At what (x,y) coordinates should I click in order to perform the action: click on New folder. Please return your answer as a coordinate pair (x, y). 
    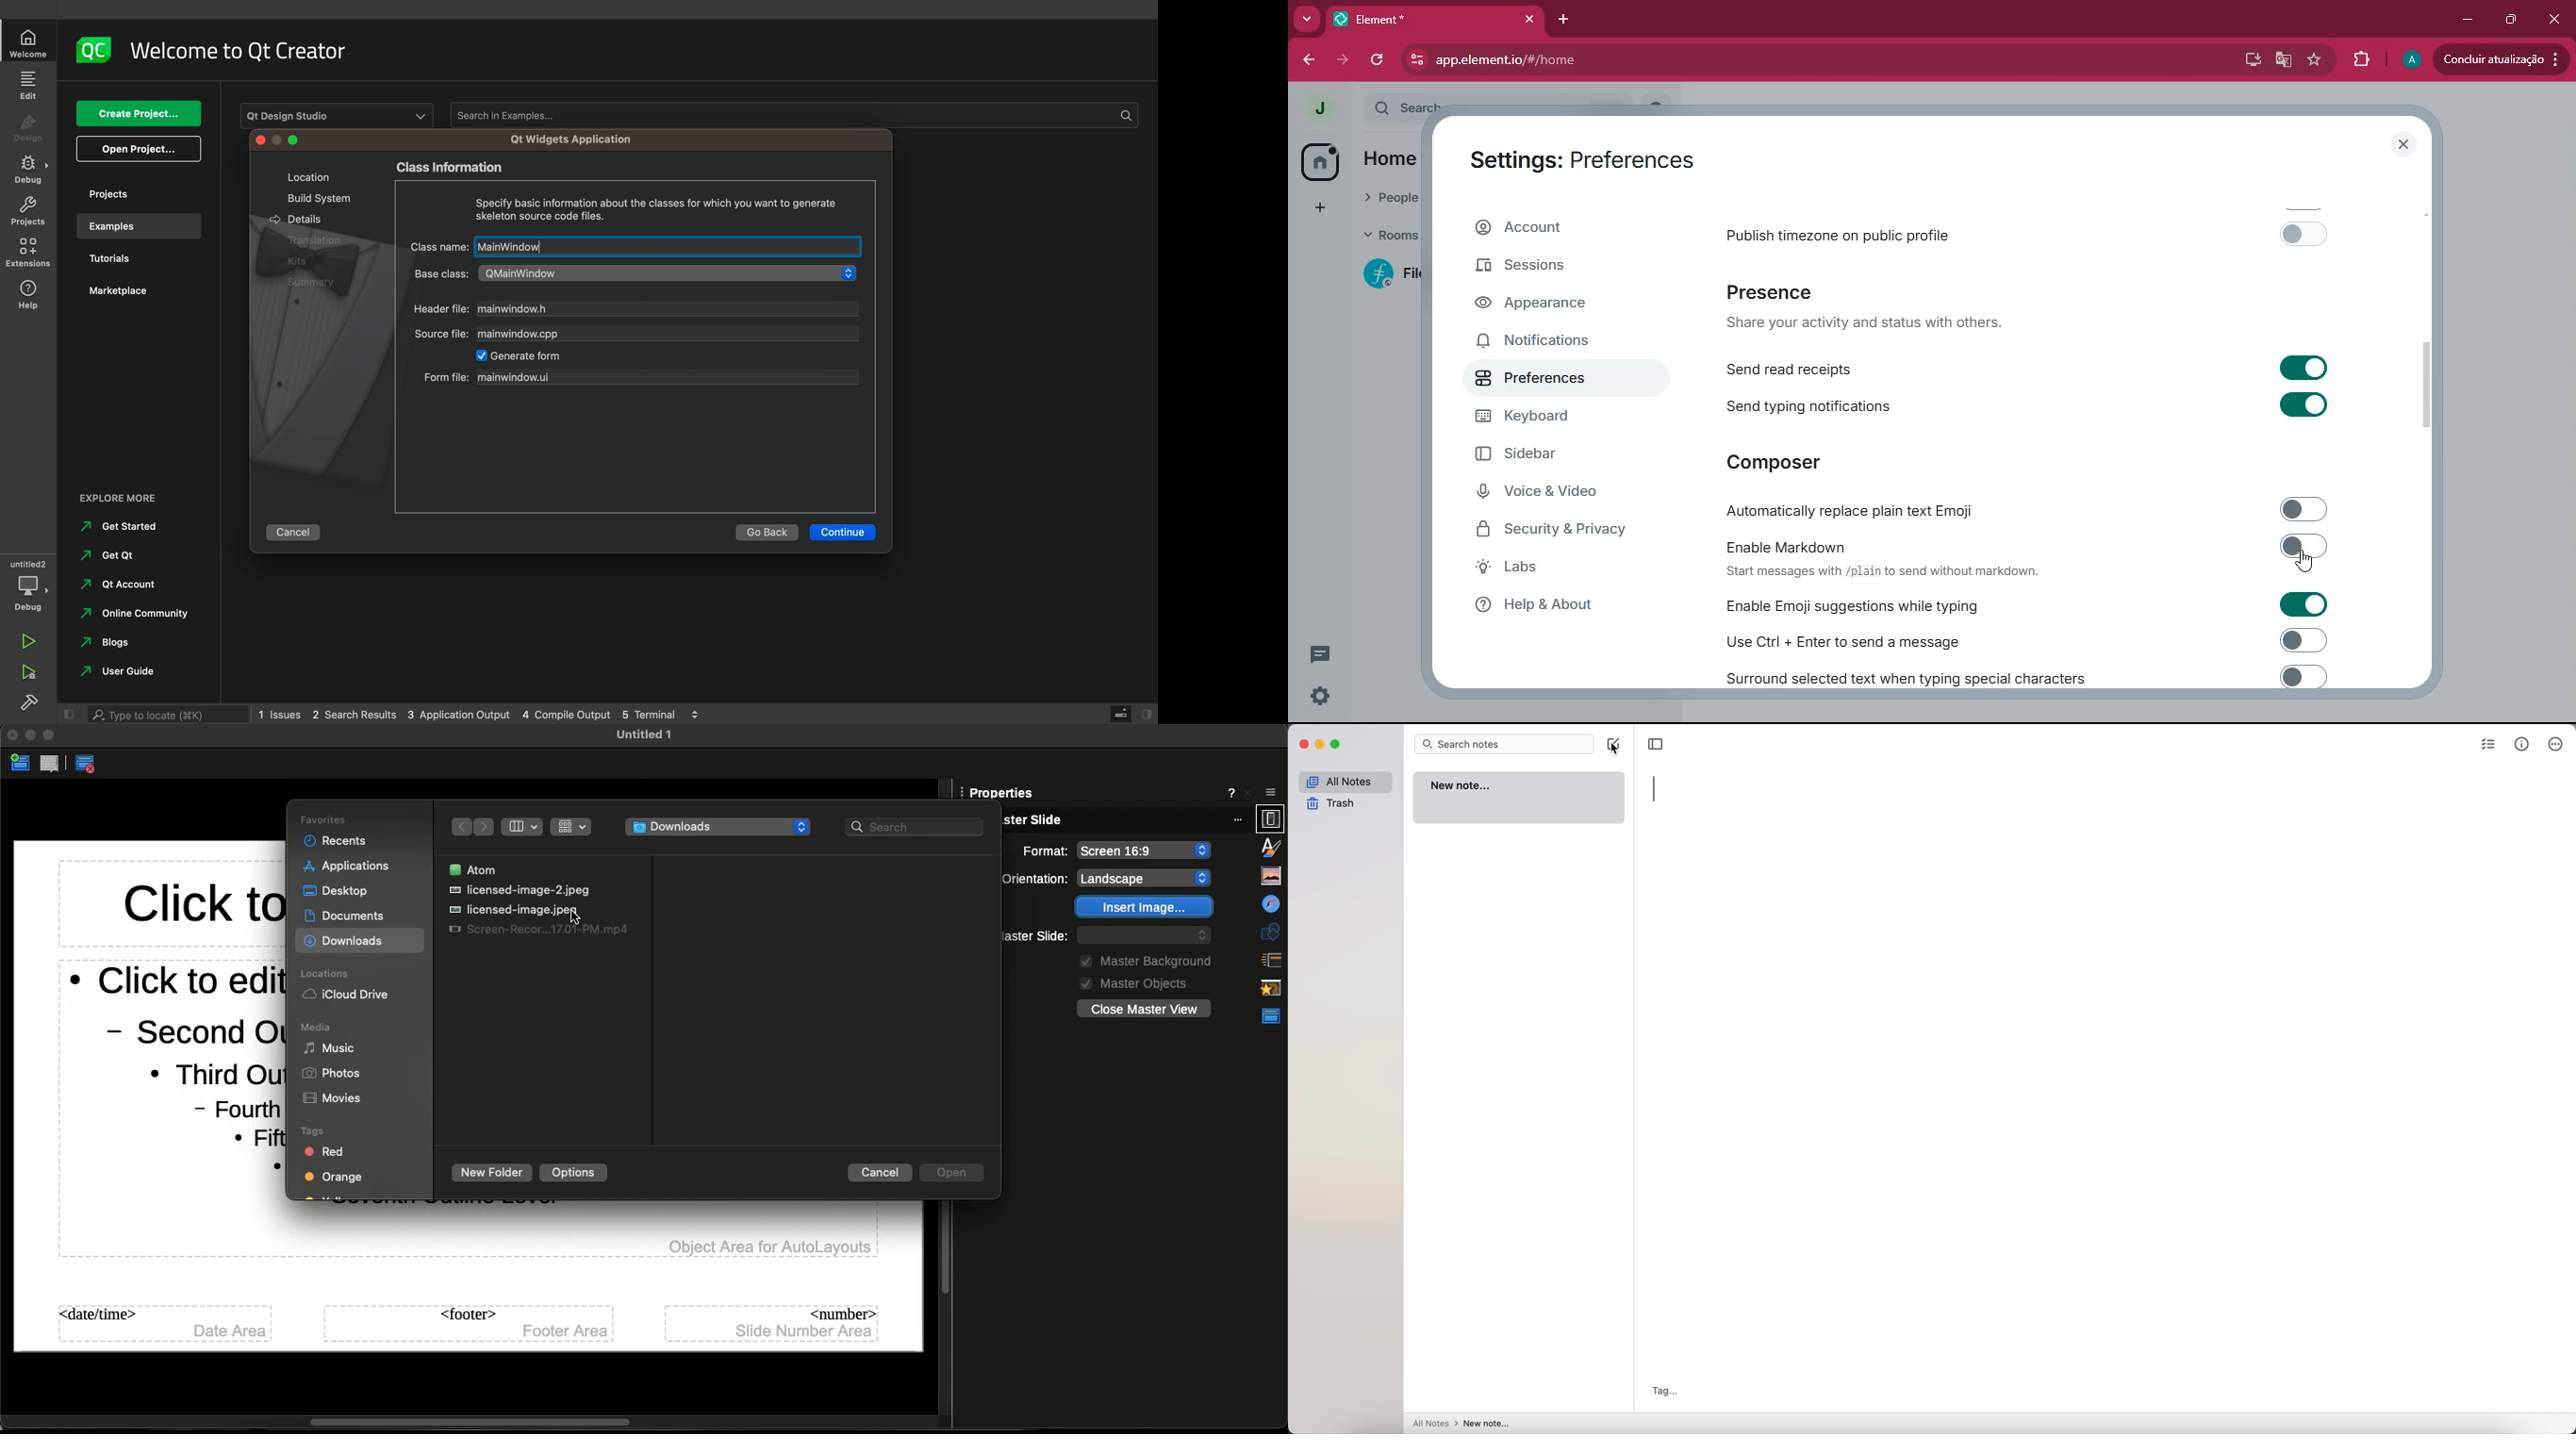
    Looking at the image, I should click on (491, 1173).